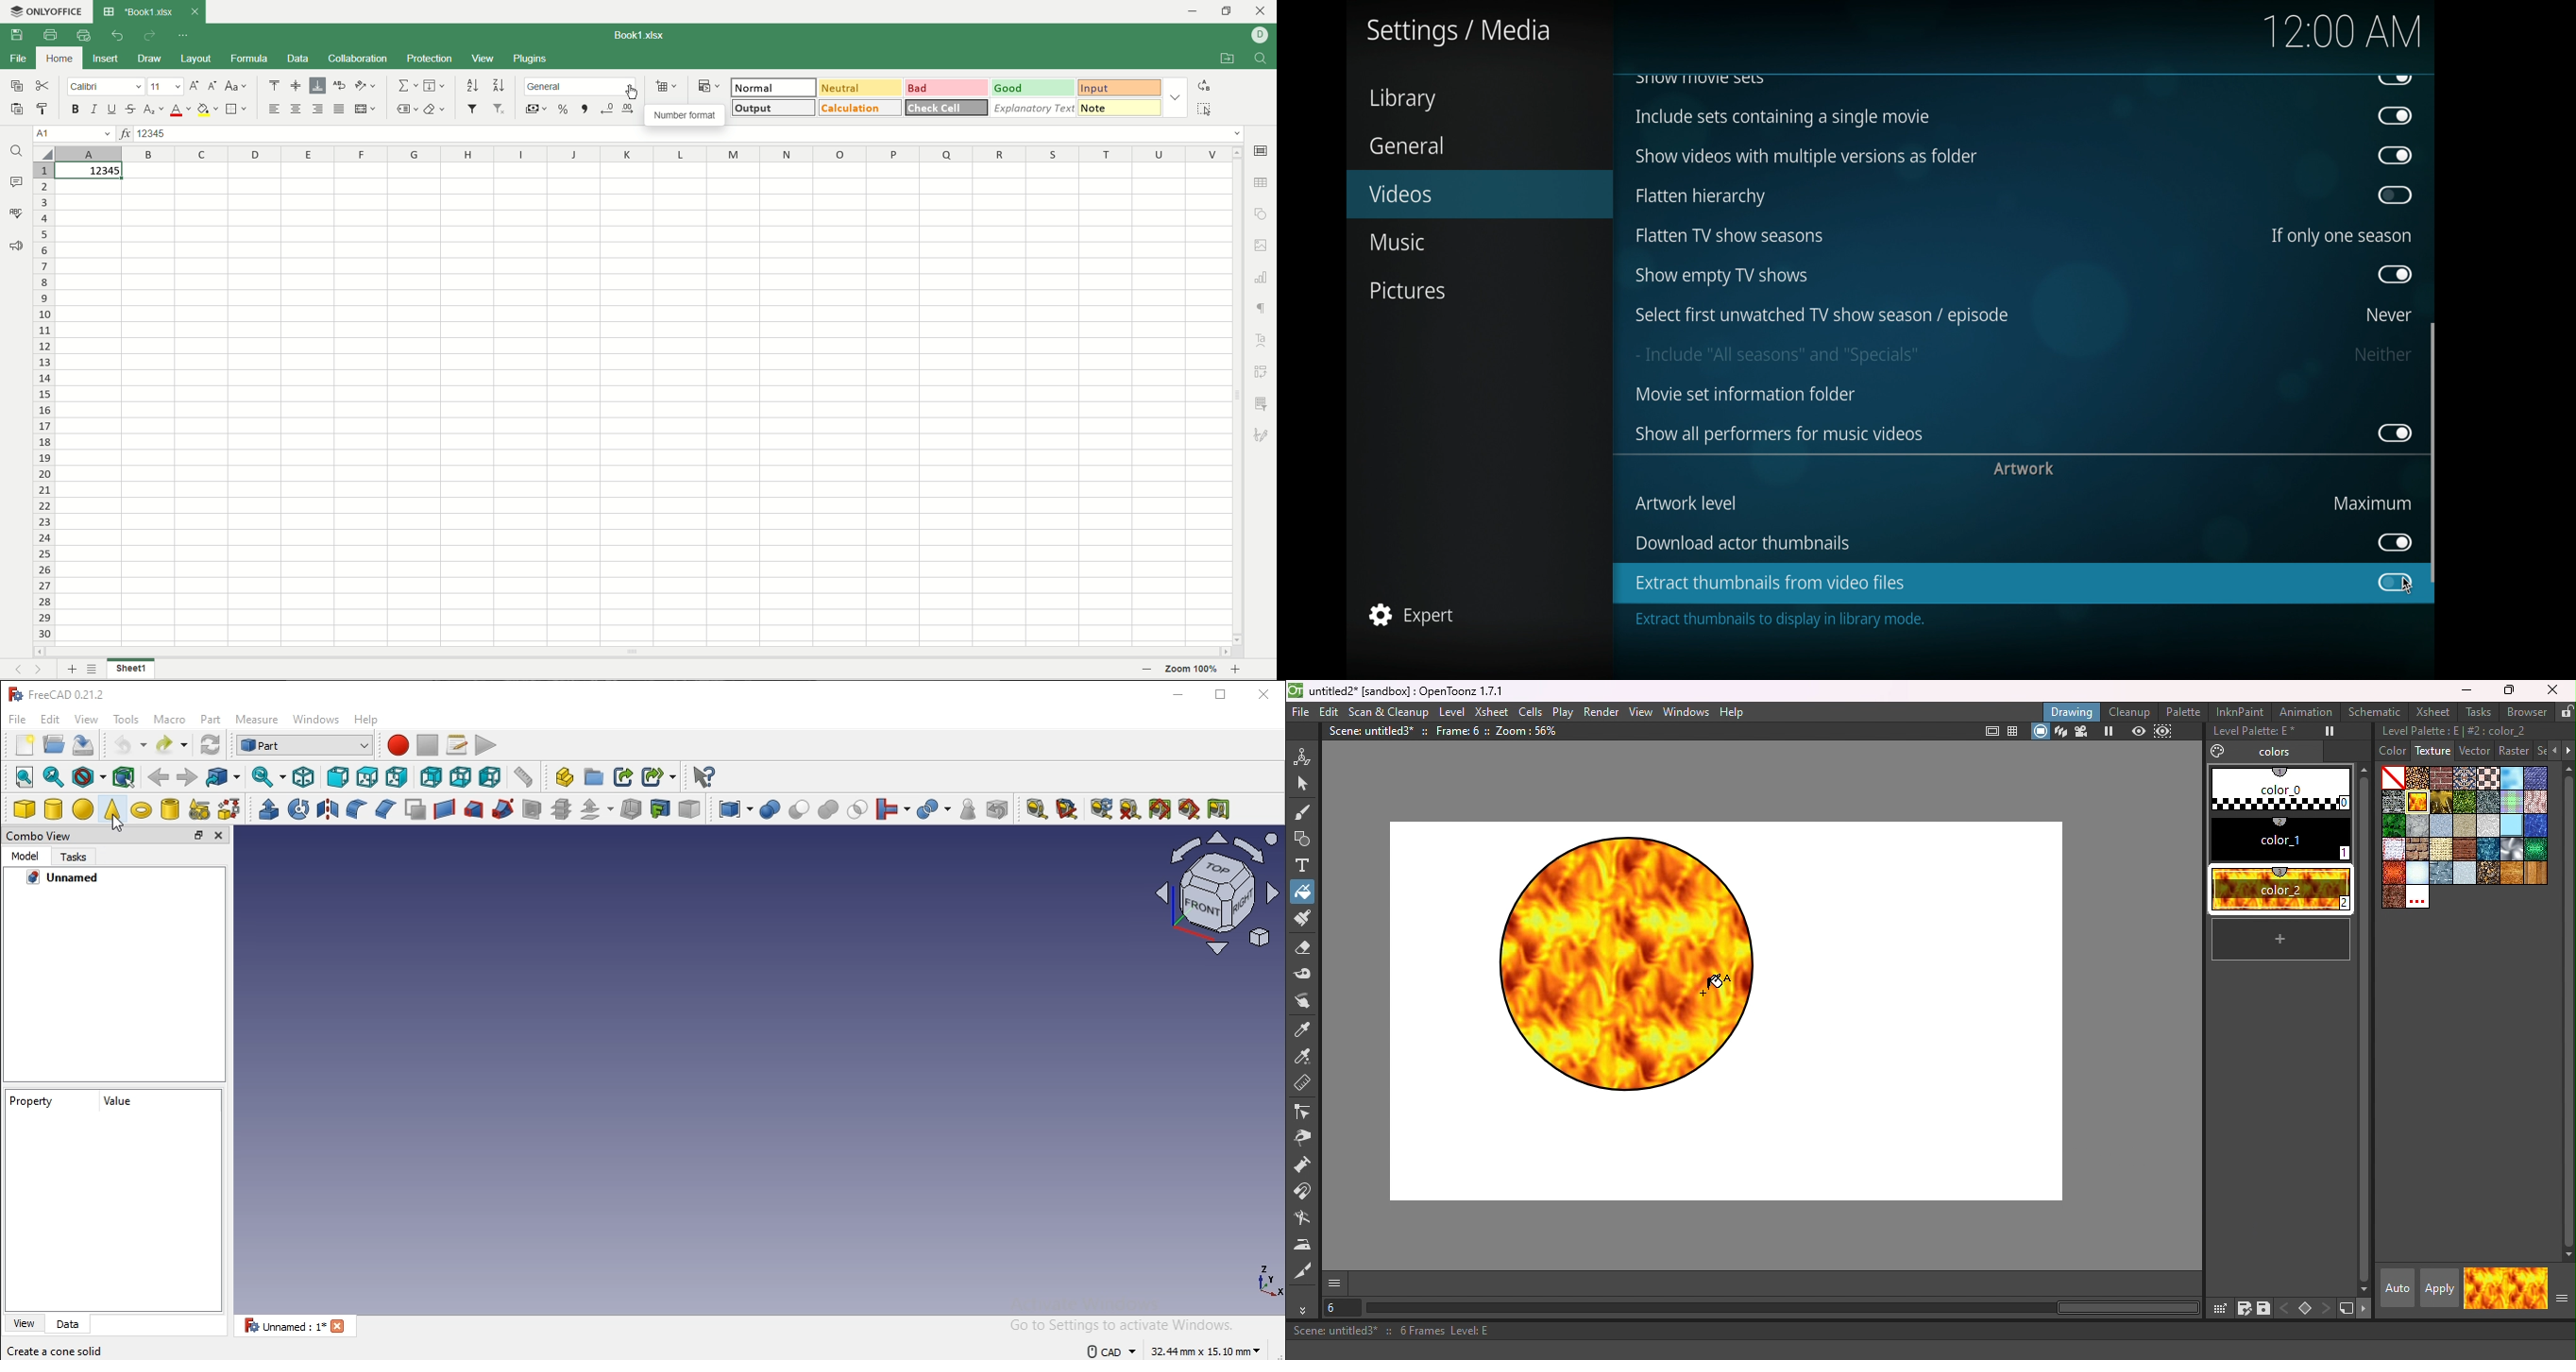 The image size is (2576, 1372). Describe the element at coordinates (862, 88) in the screenshot. I see `neutral` at that location.